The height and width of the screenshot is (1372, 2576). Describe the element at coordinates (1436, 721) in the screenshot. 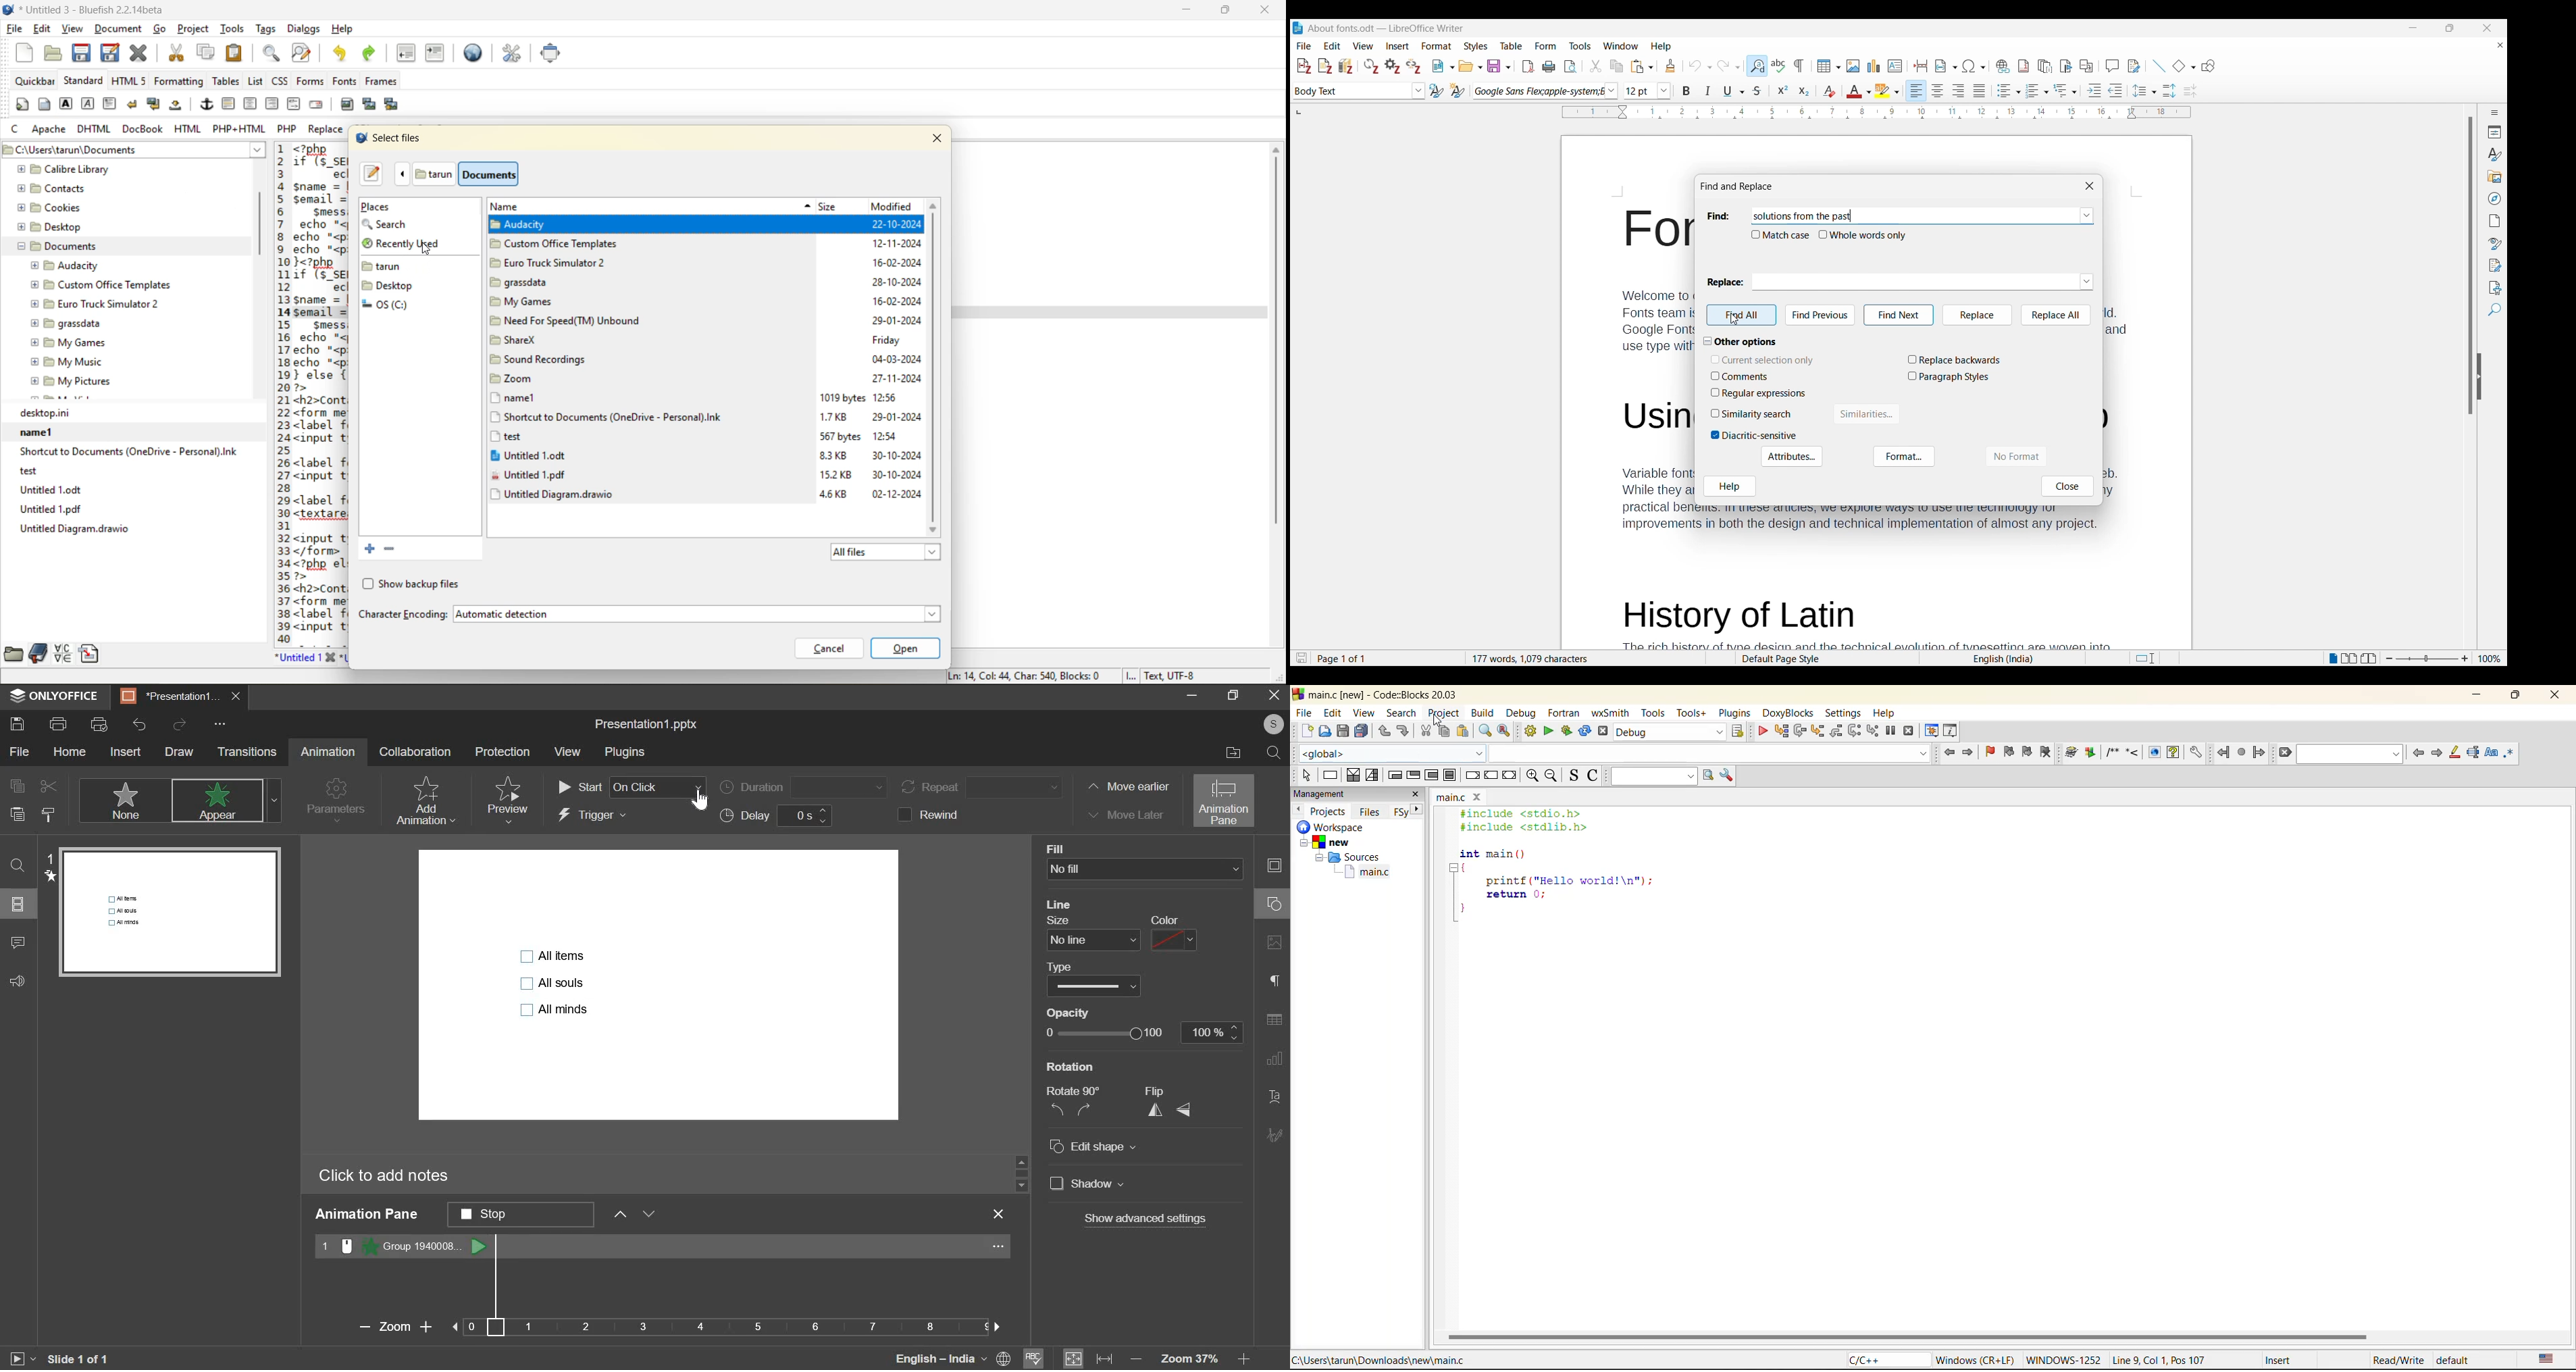

I see `cursor` at that location.